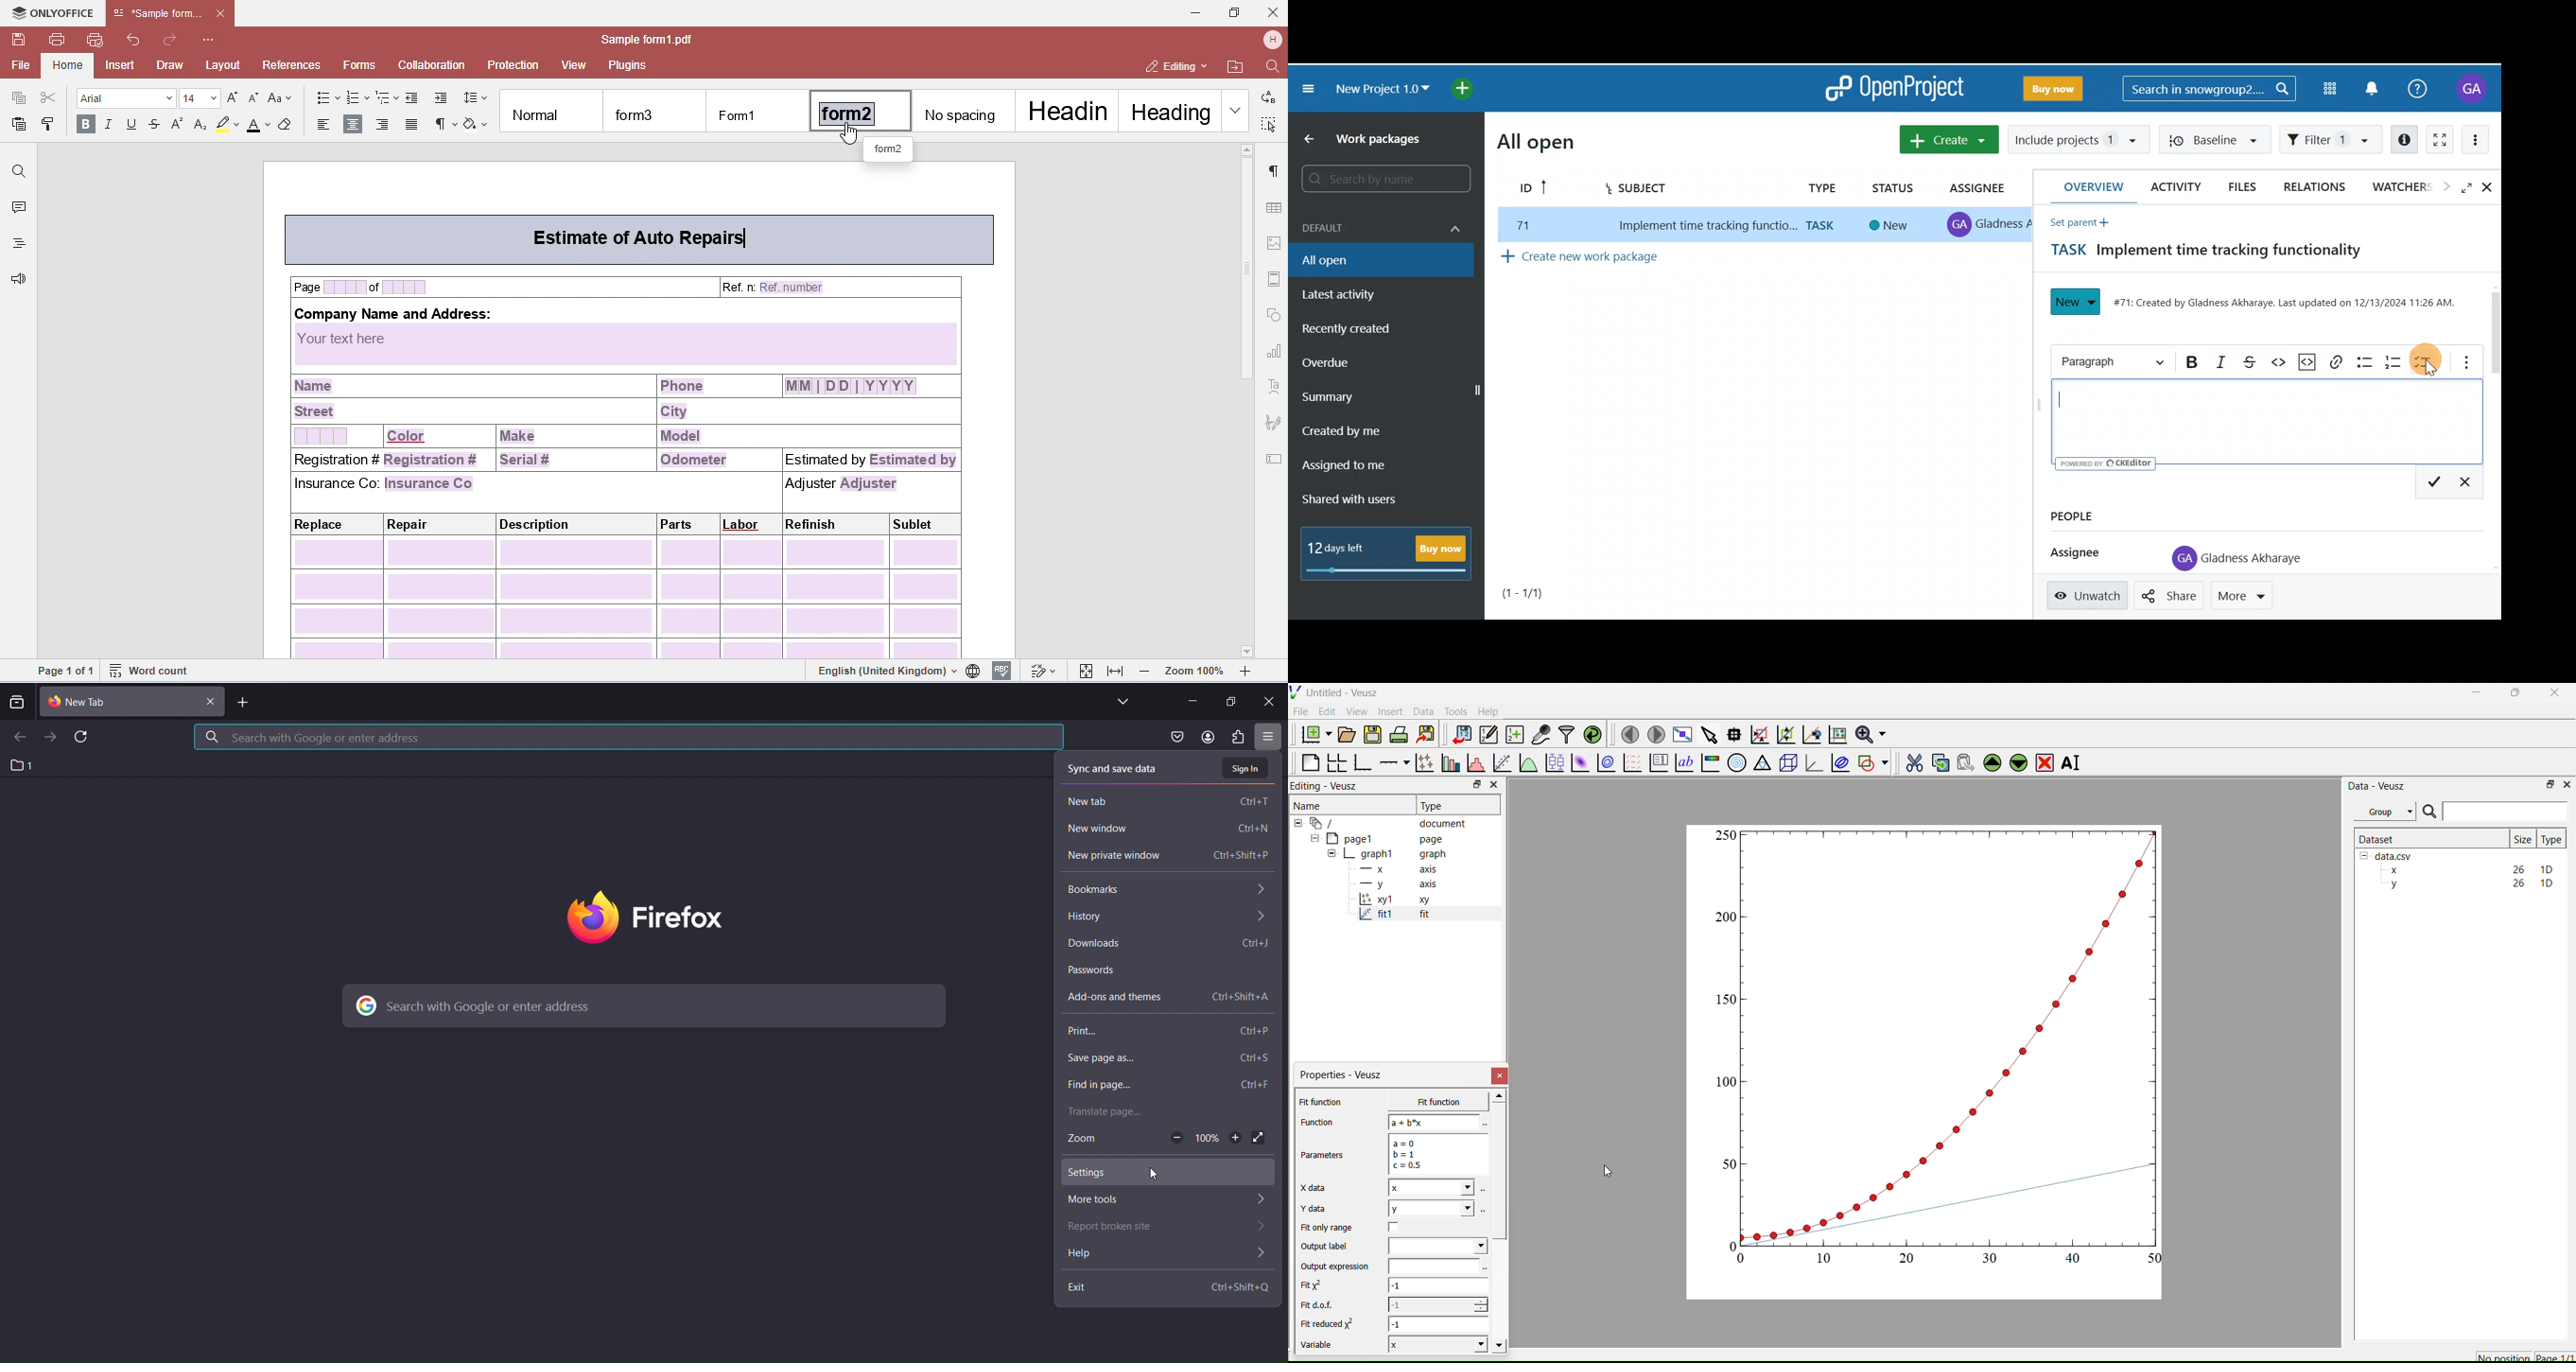 The width and height of the screenshot is (2576, 1372). I want to click on Baseline, so click(2220, 140).